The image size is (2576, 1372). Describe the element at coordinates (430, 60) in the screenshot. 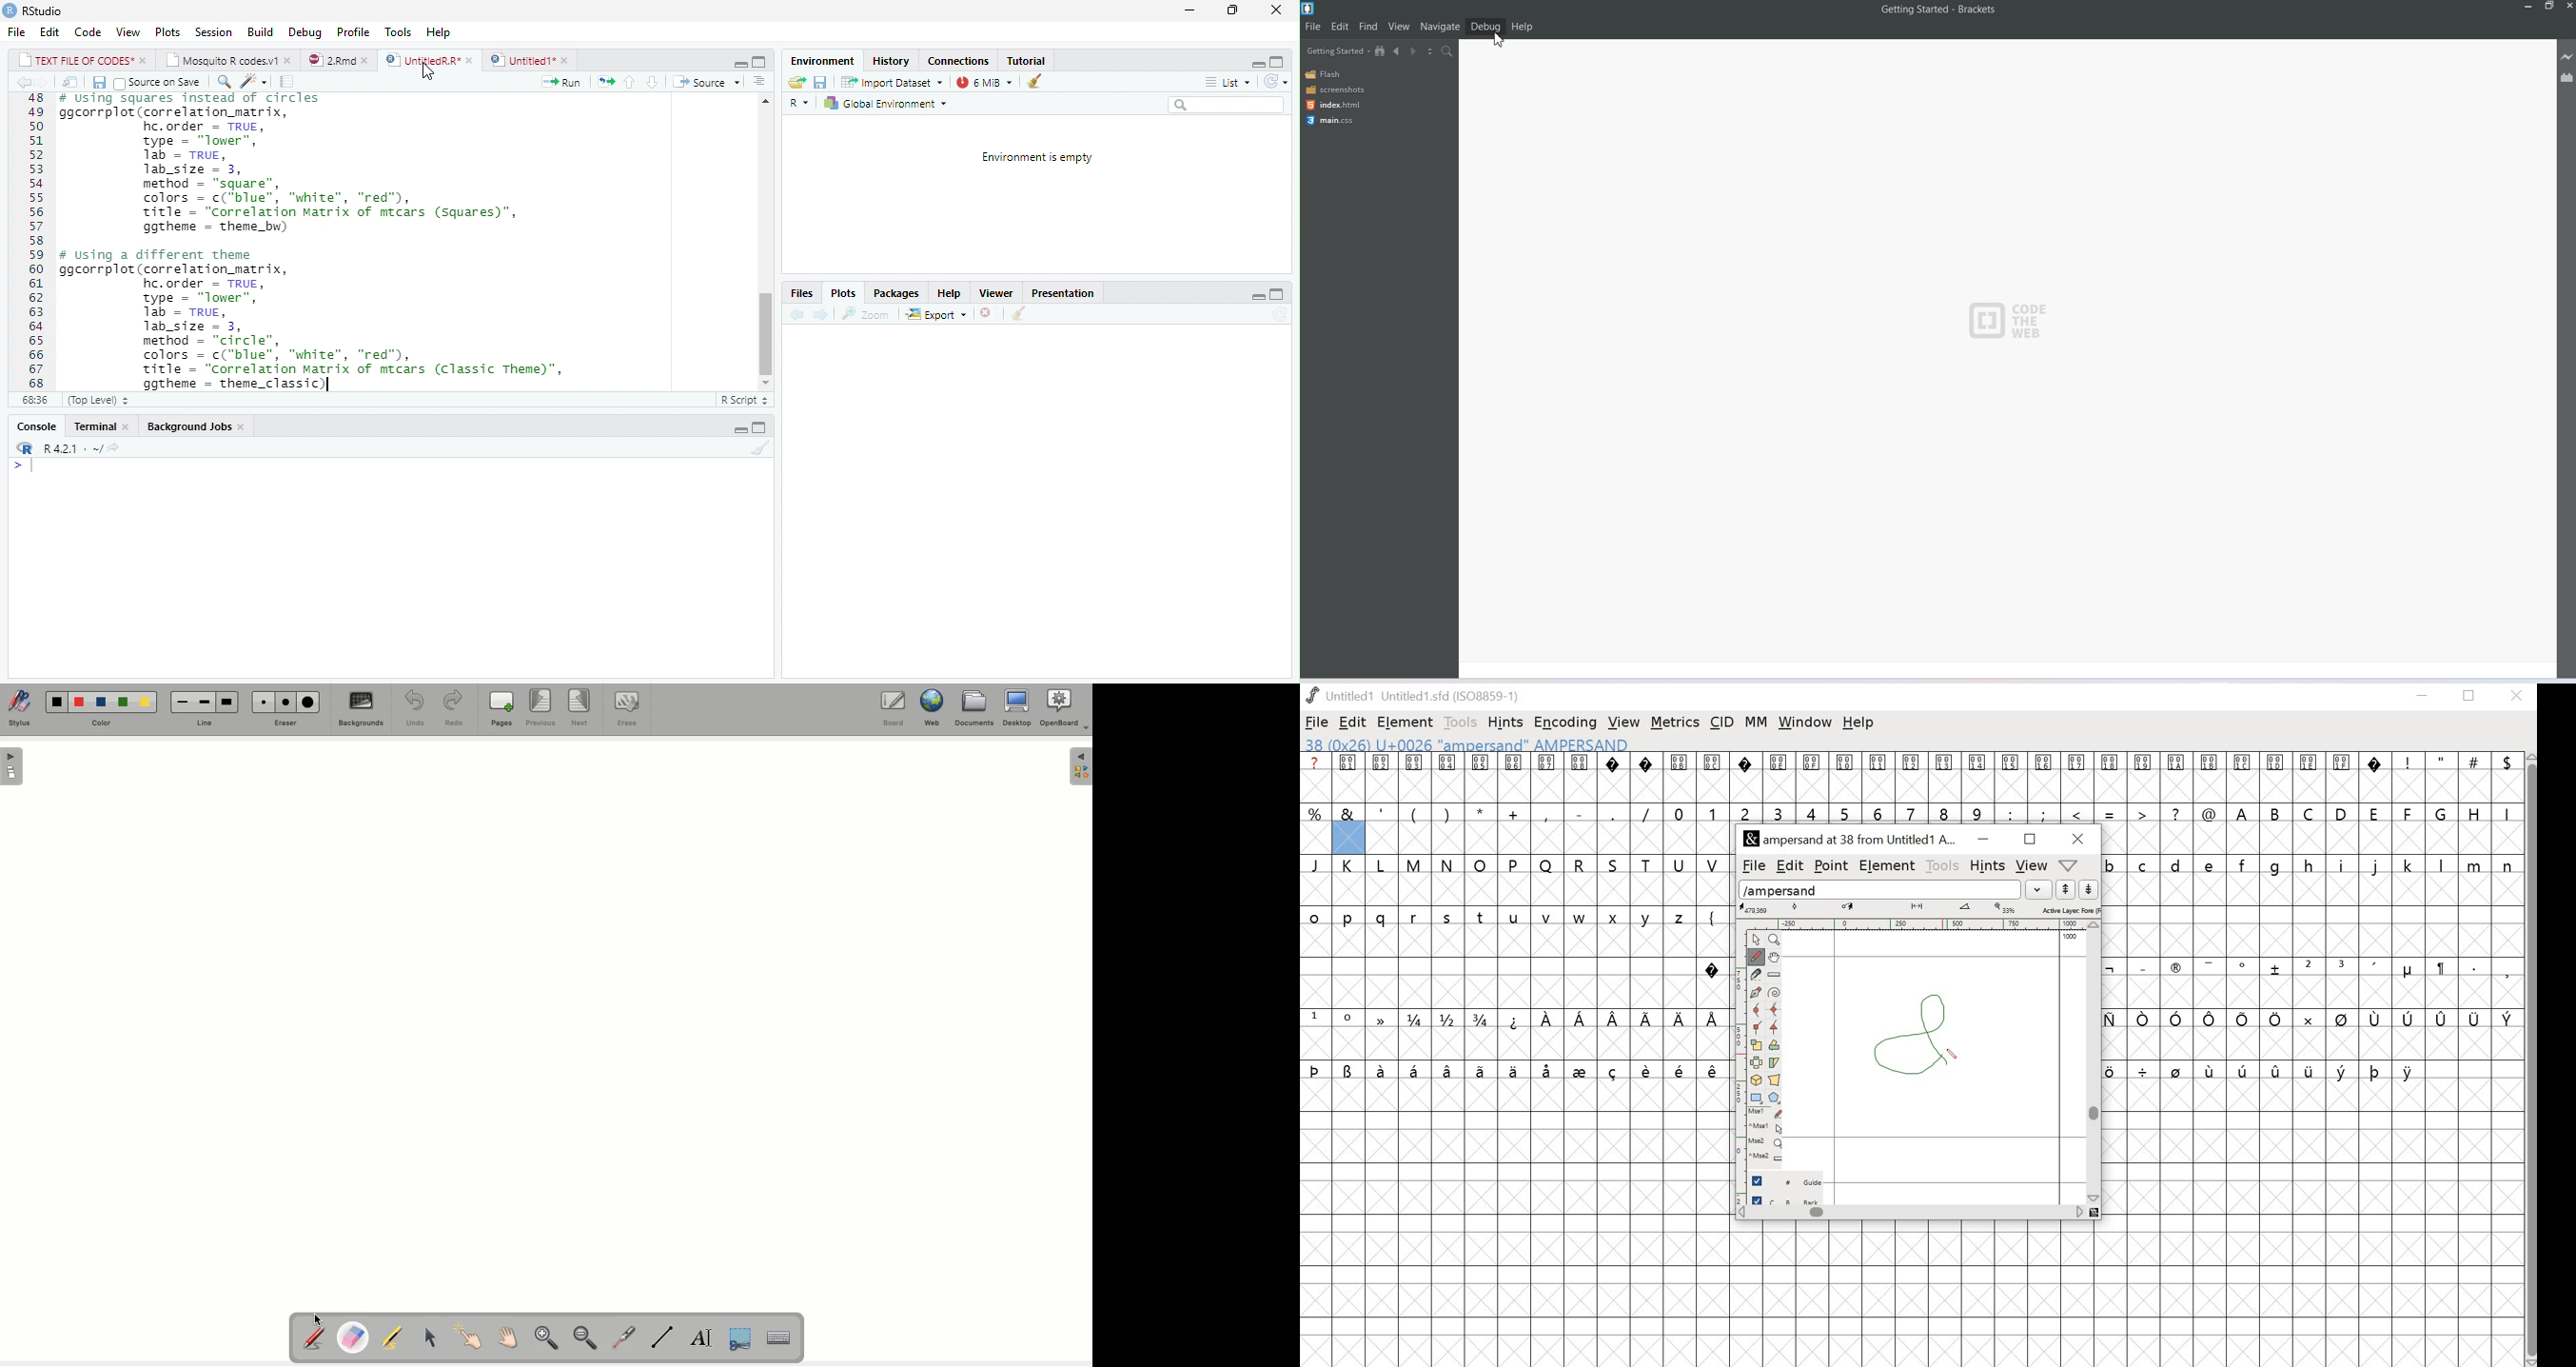

I see ` UntitiedR` at that location.